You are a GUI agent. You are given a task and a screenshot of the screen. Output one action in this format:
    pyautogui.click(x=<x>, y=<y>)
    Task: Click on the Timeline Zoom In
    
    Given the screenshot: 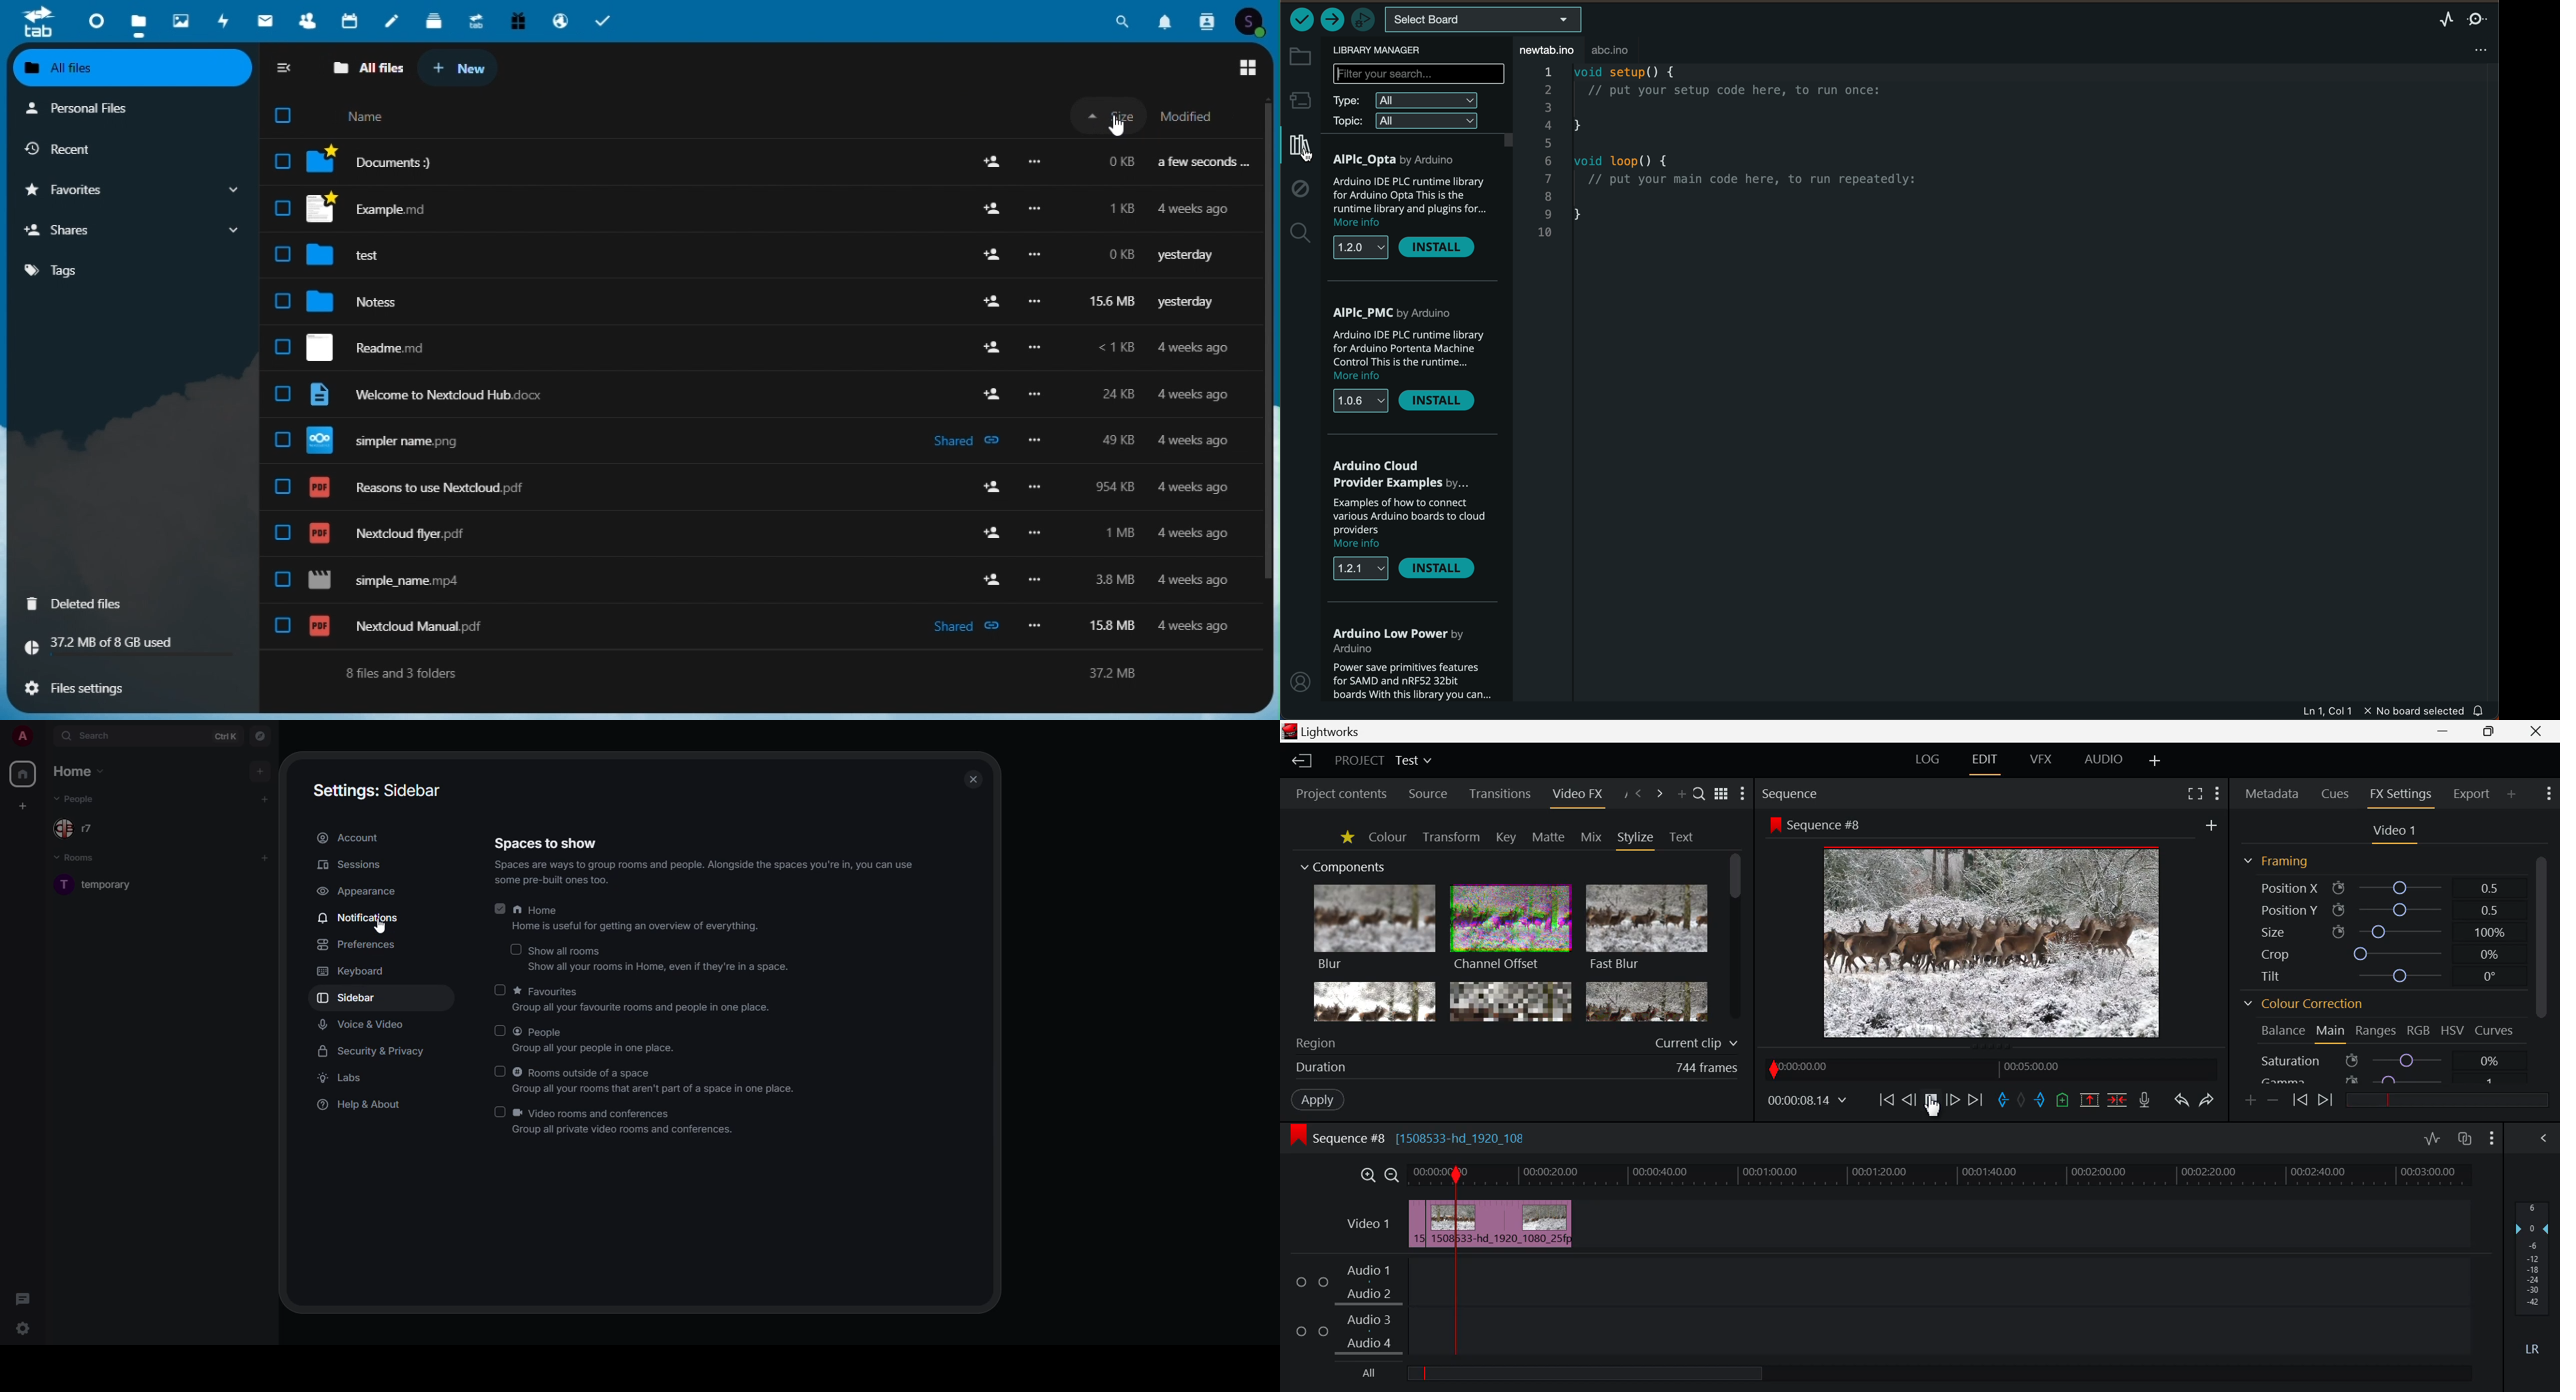 What is the action you would take?
    pyautogui.click(x=1367, y=1175)
    